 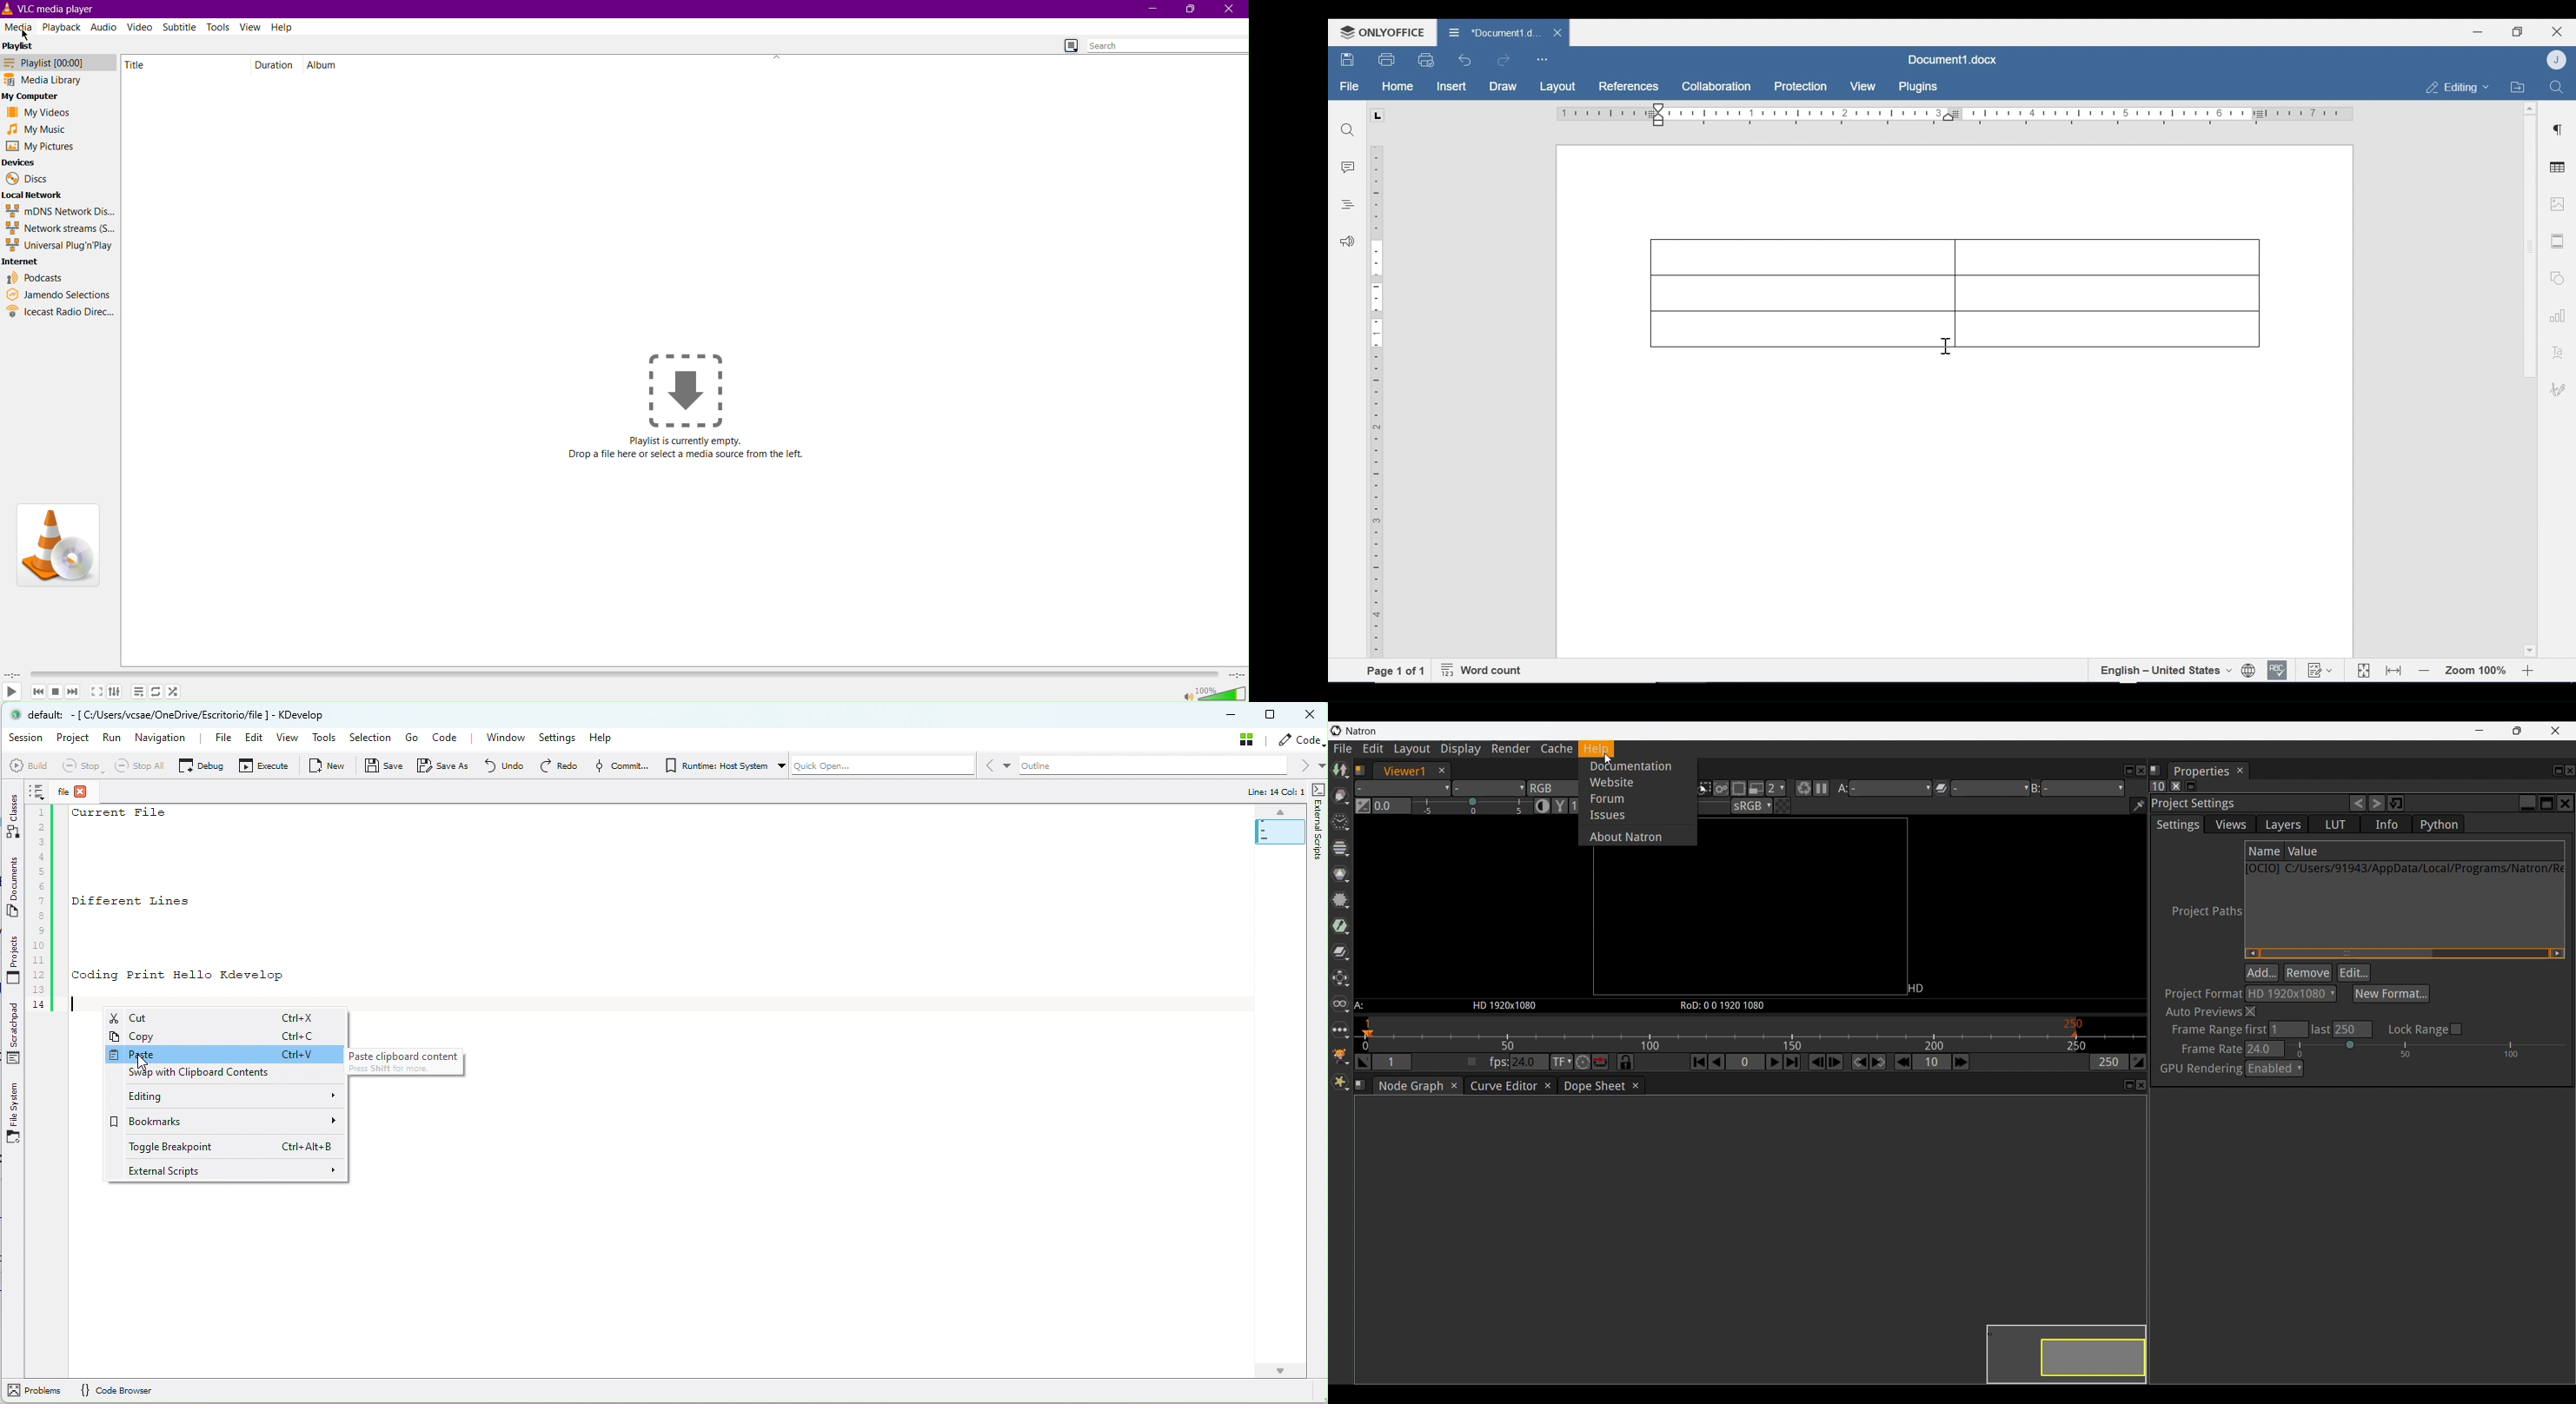 I want to click on Home, so click(x=1398, y=86).